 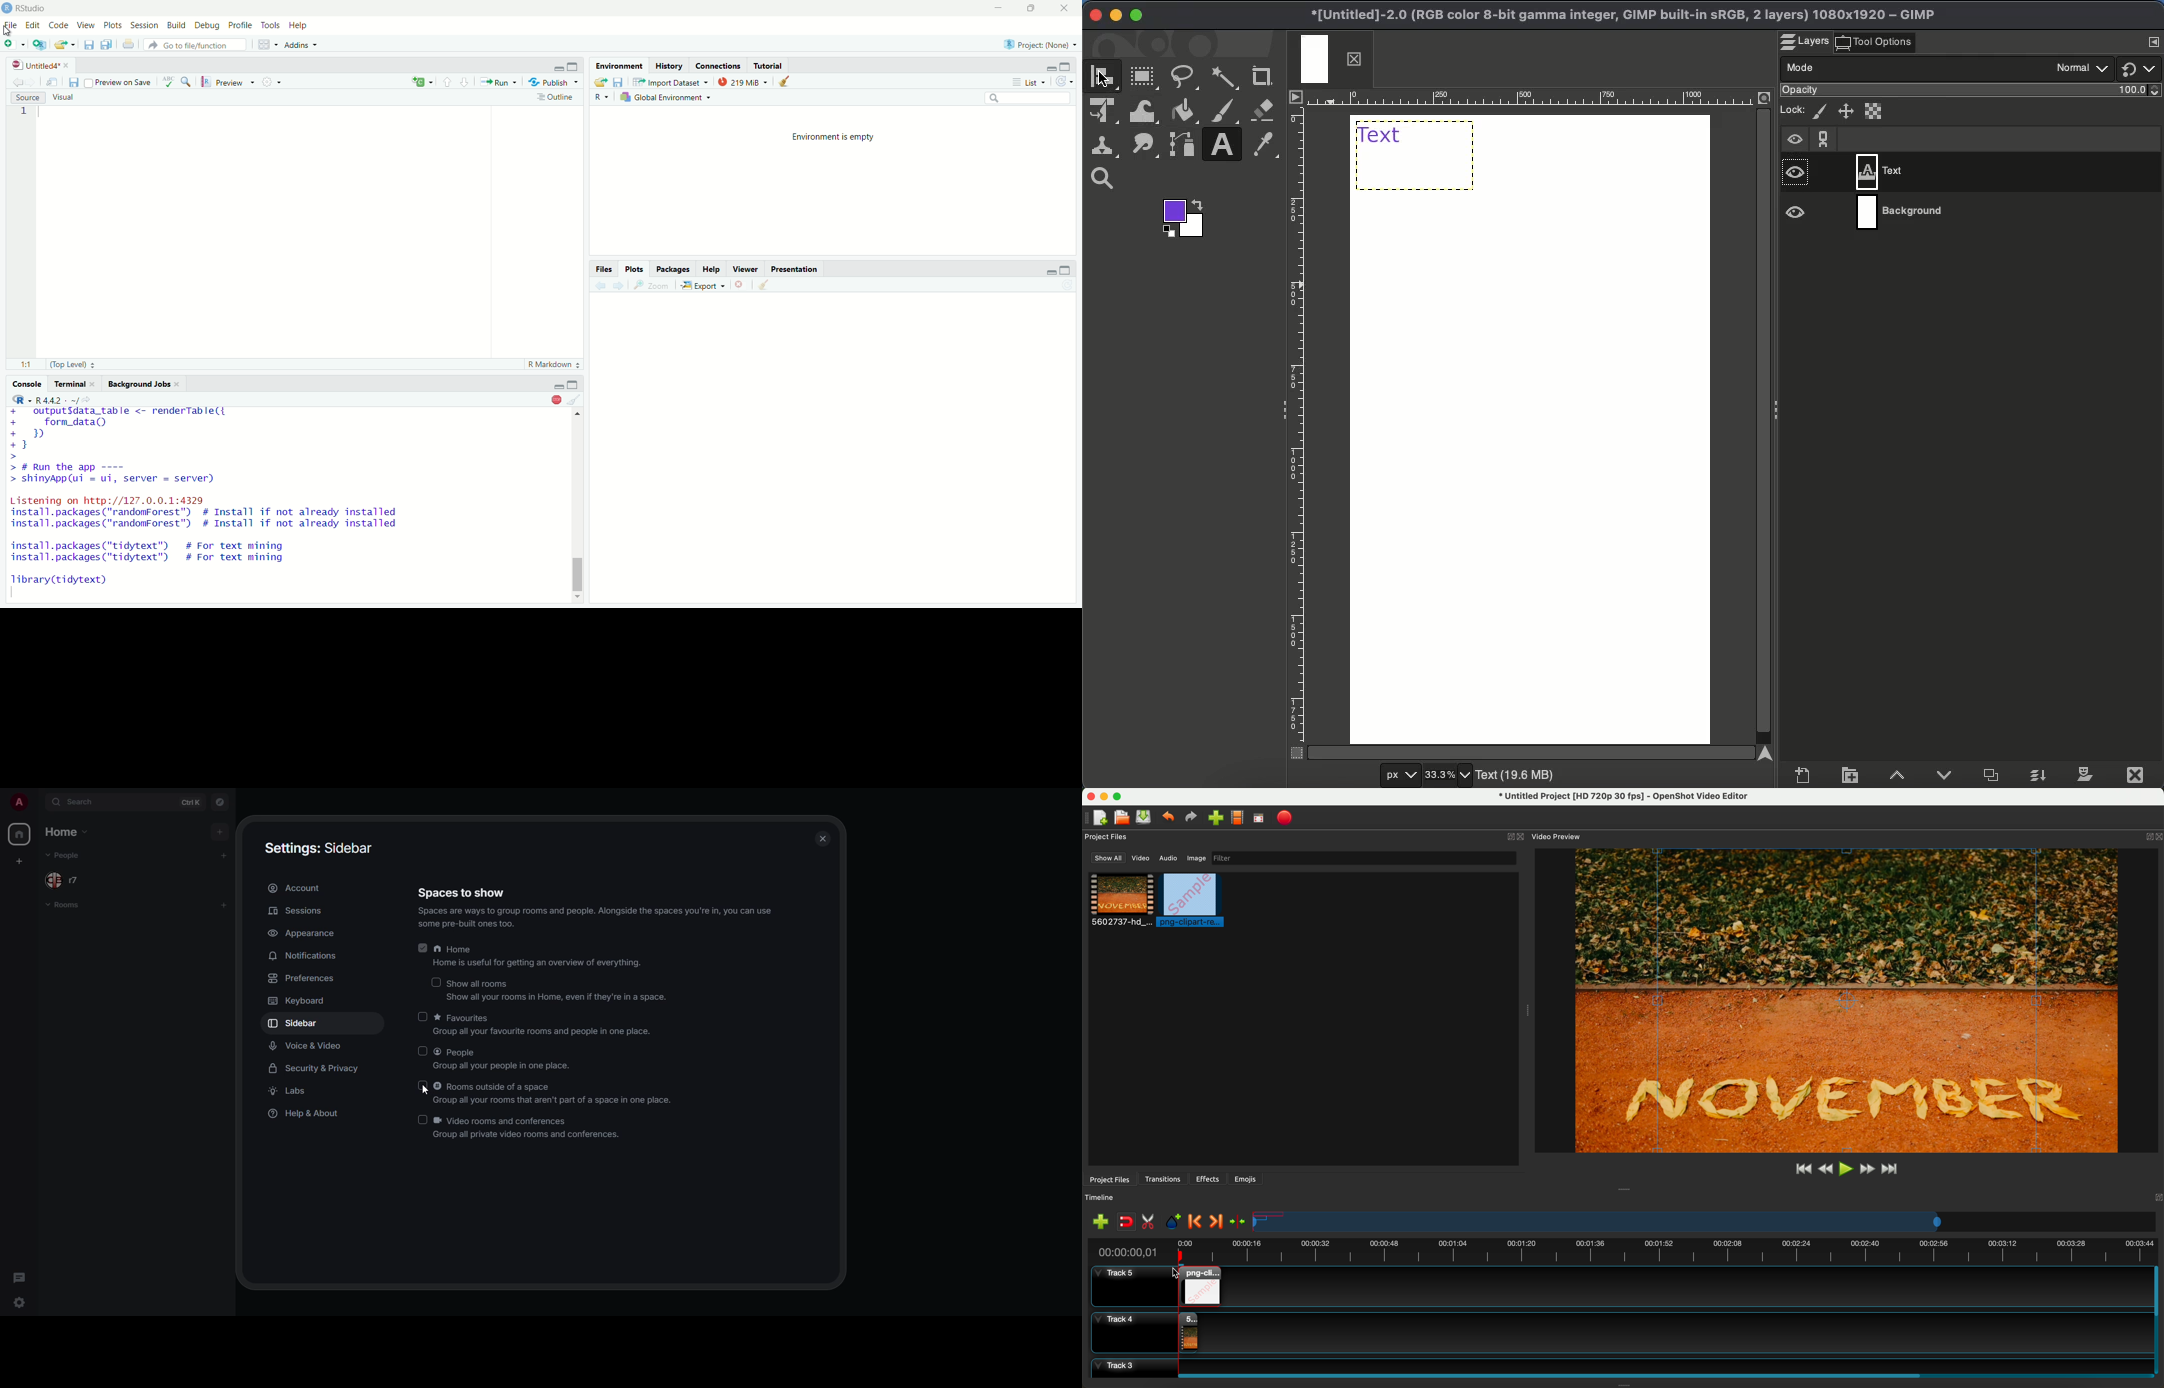 What do you see at coordinates (296, 888) in the screenshot?
I see `account` at bounding box center [296, 888].